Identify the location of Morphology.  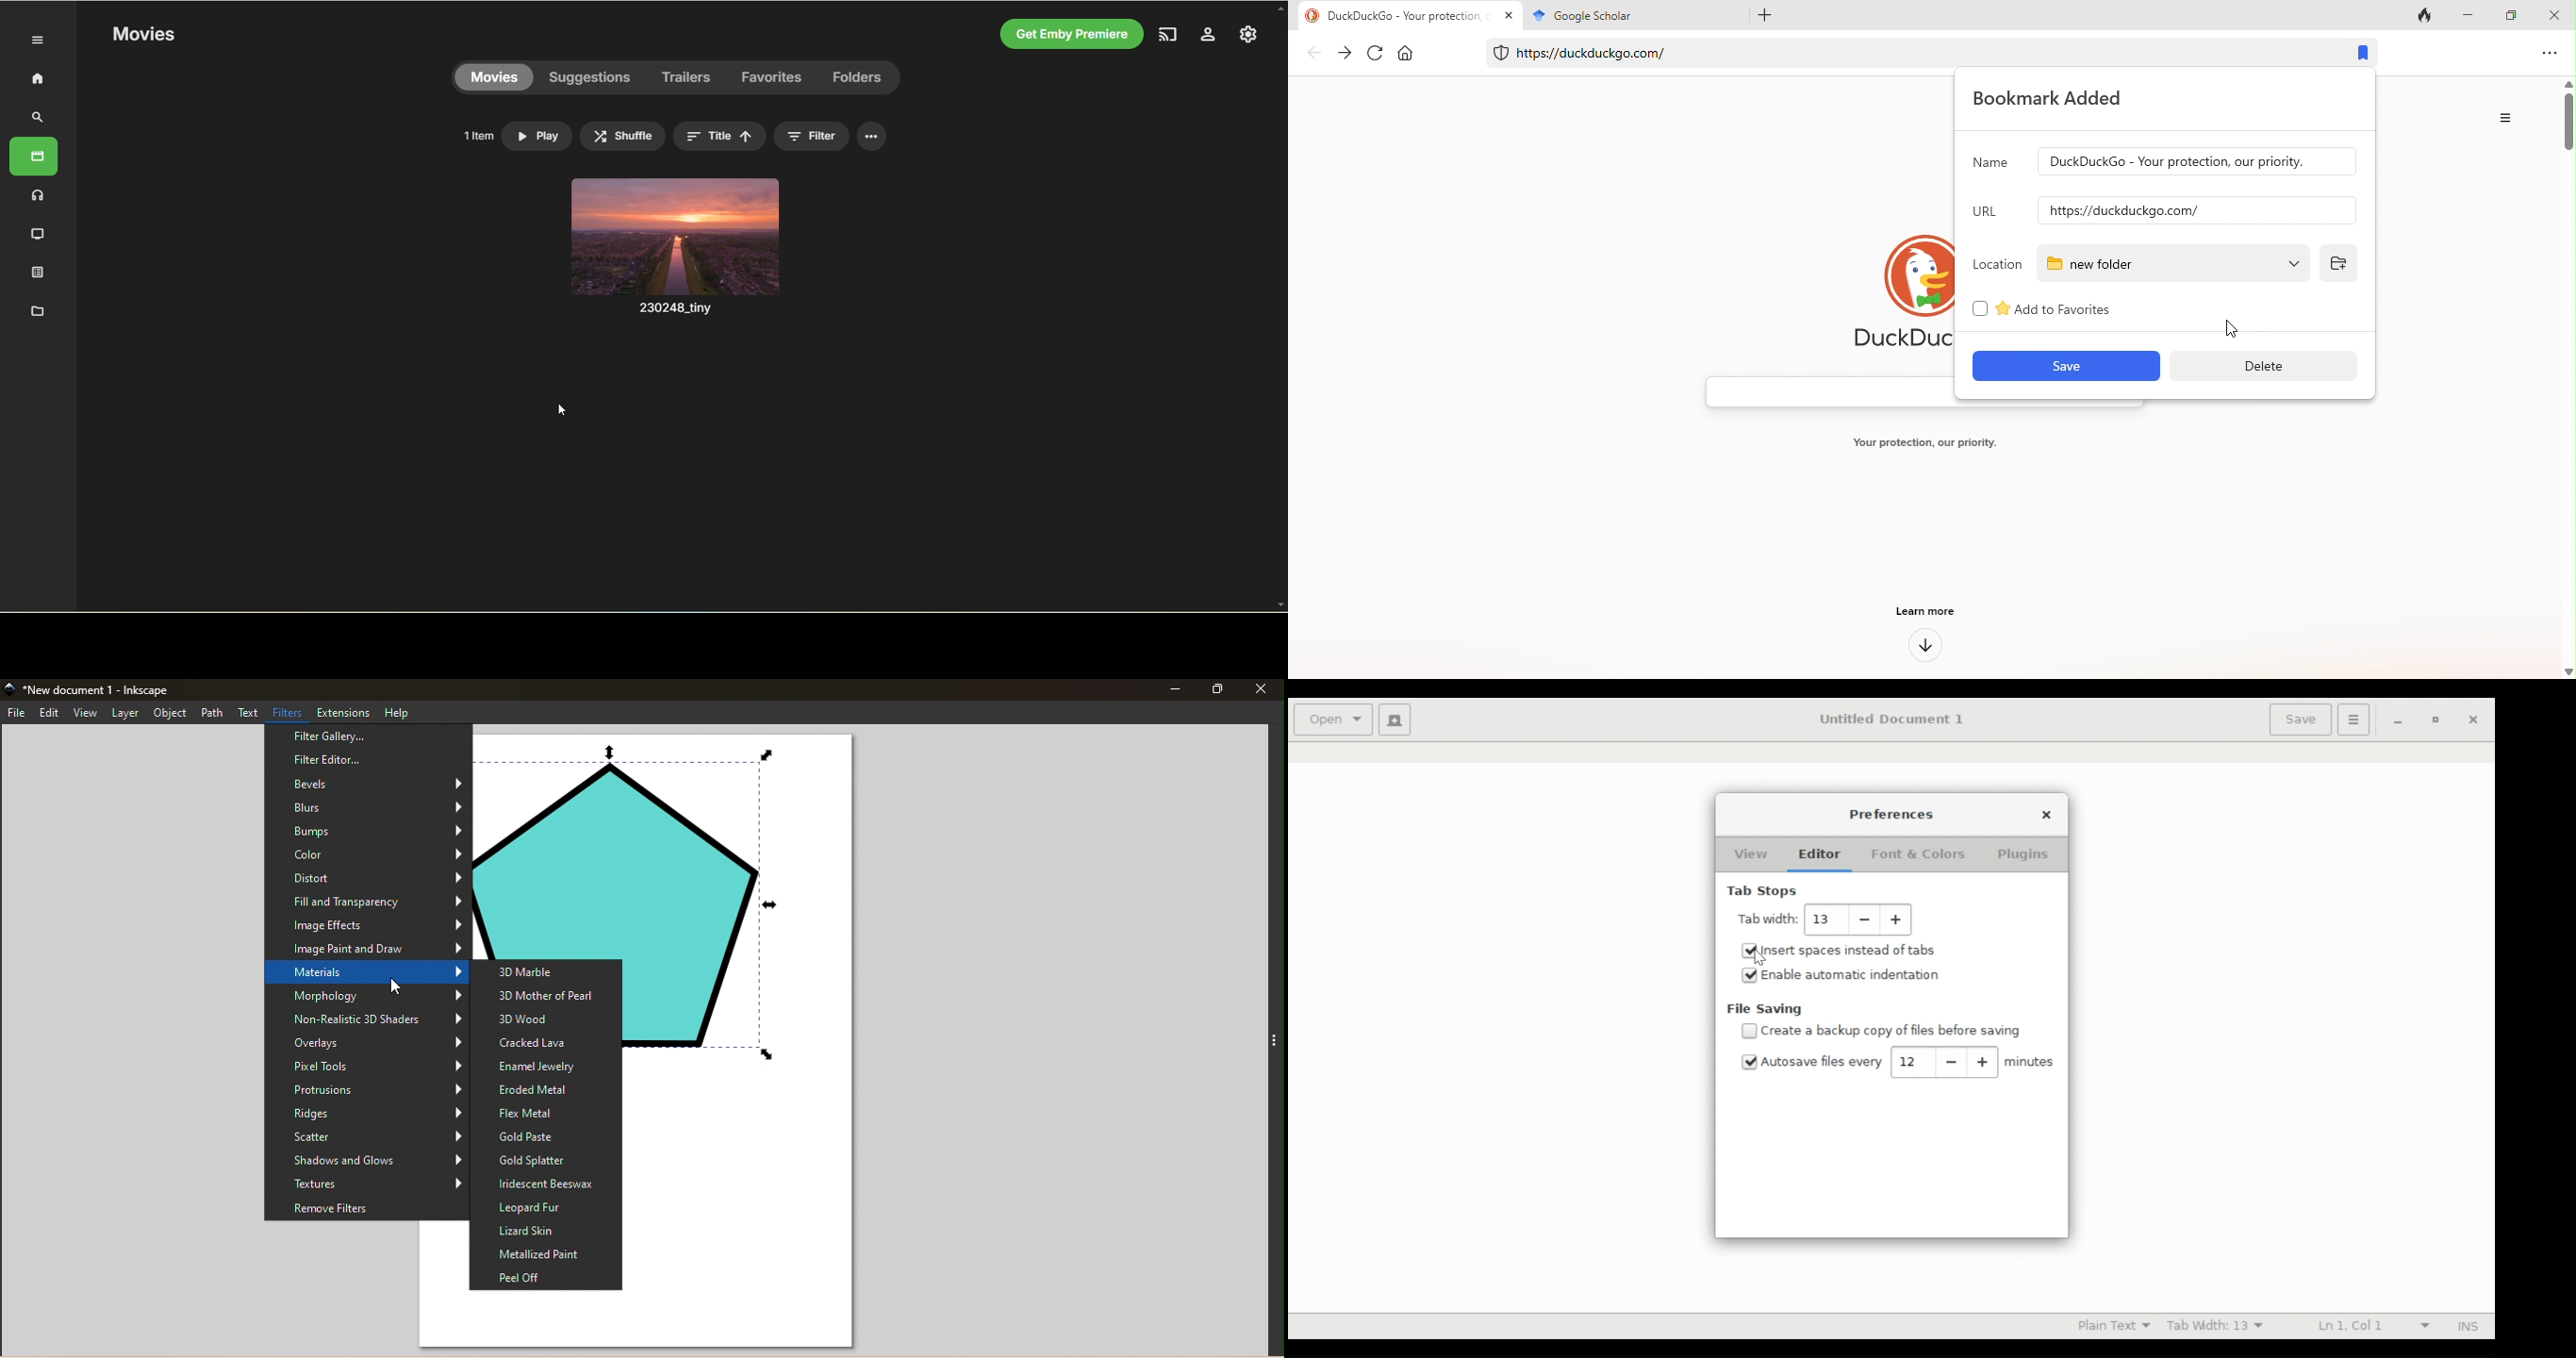
(366, 996).